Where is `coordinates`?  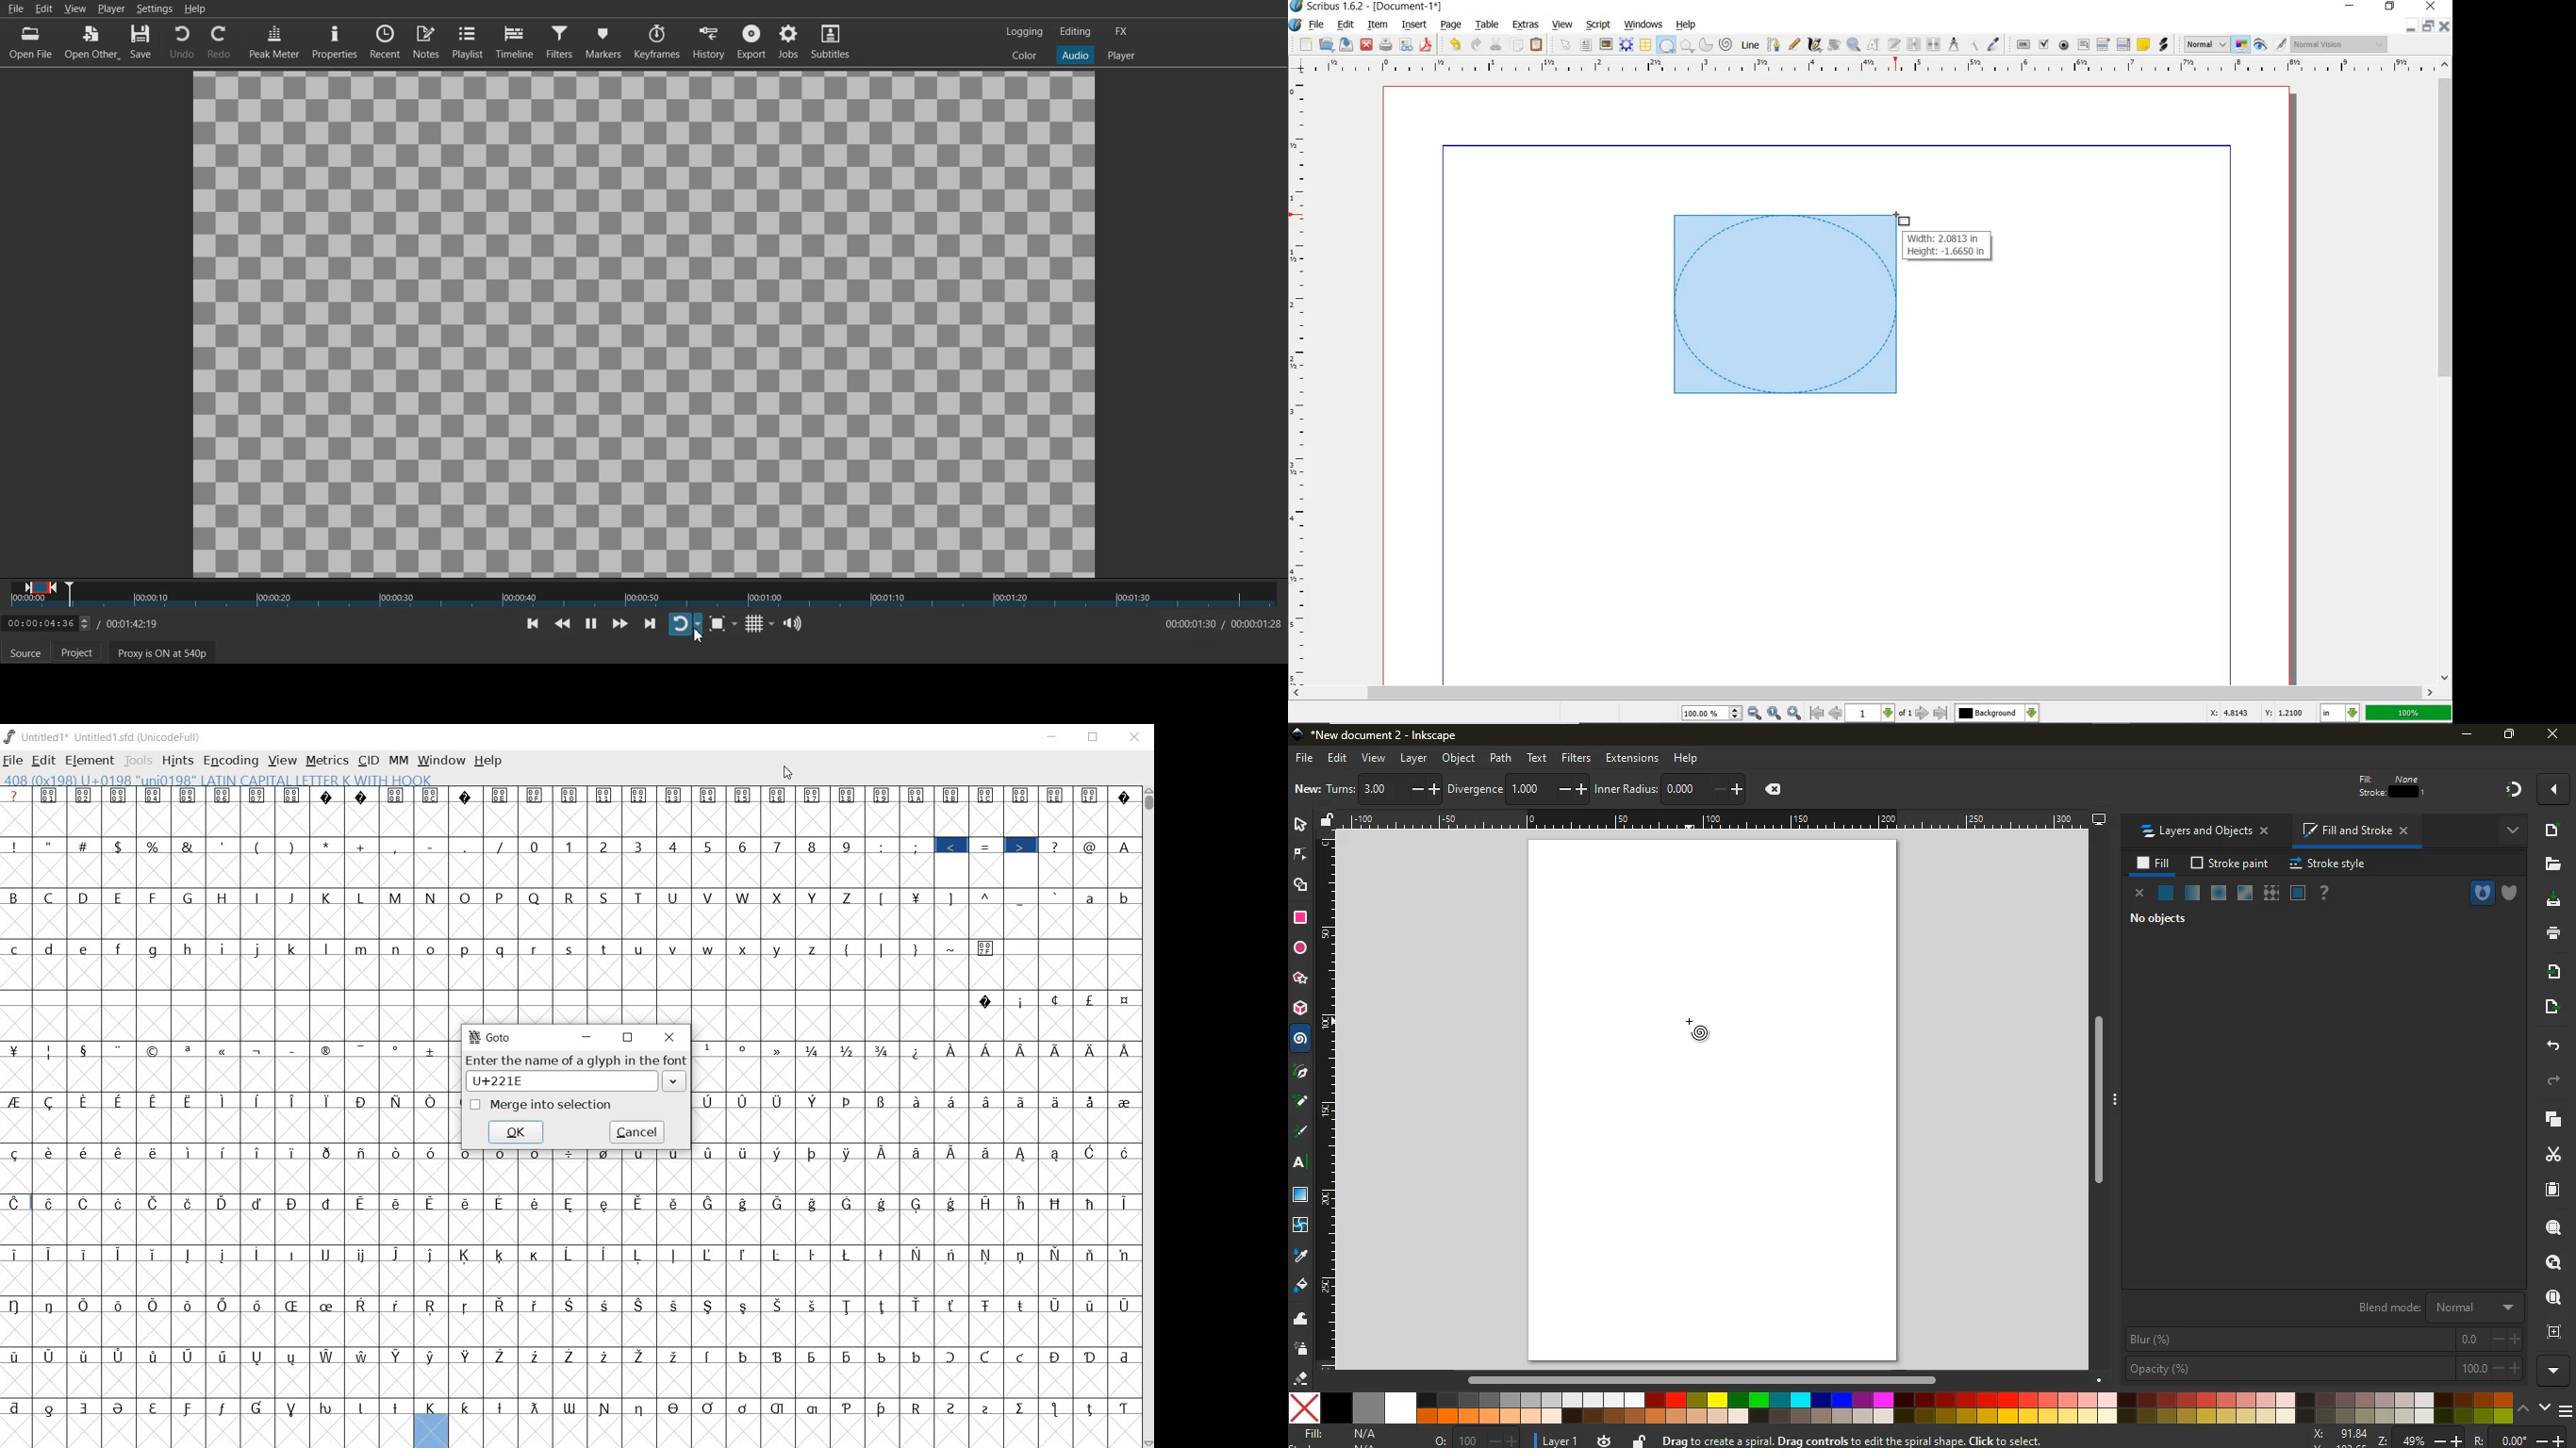 coordinates is located at coordinates (2256, 713).